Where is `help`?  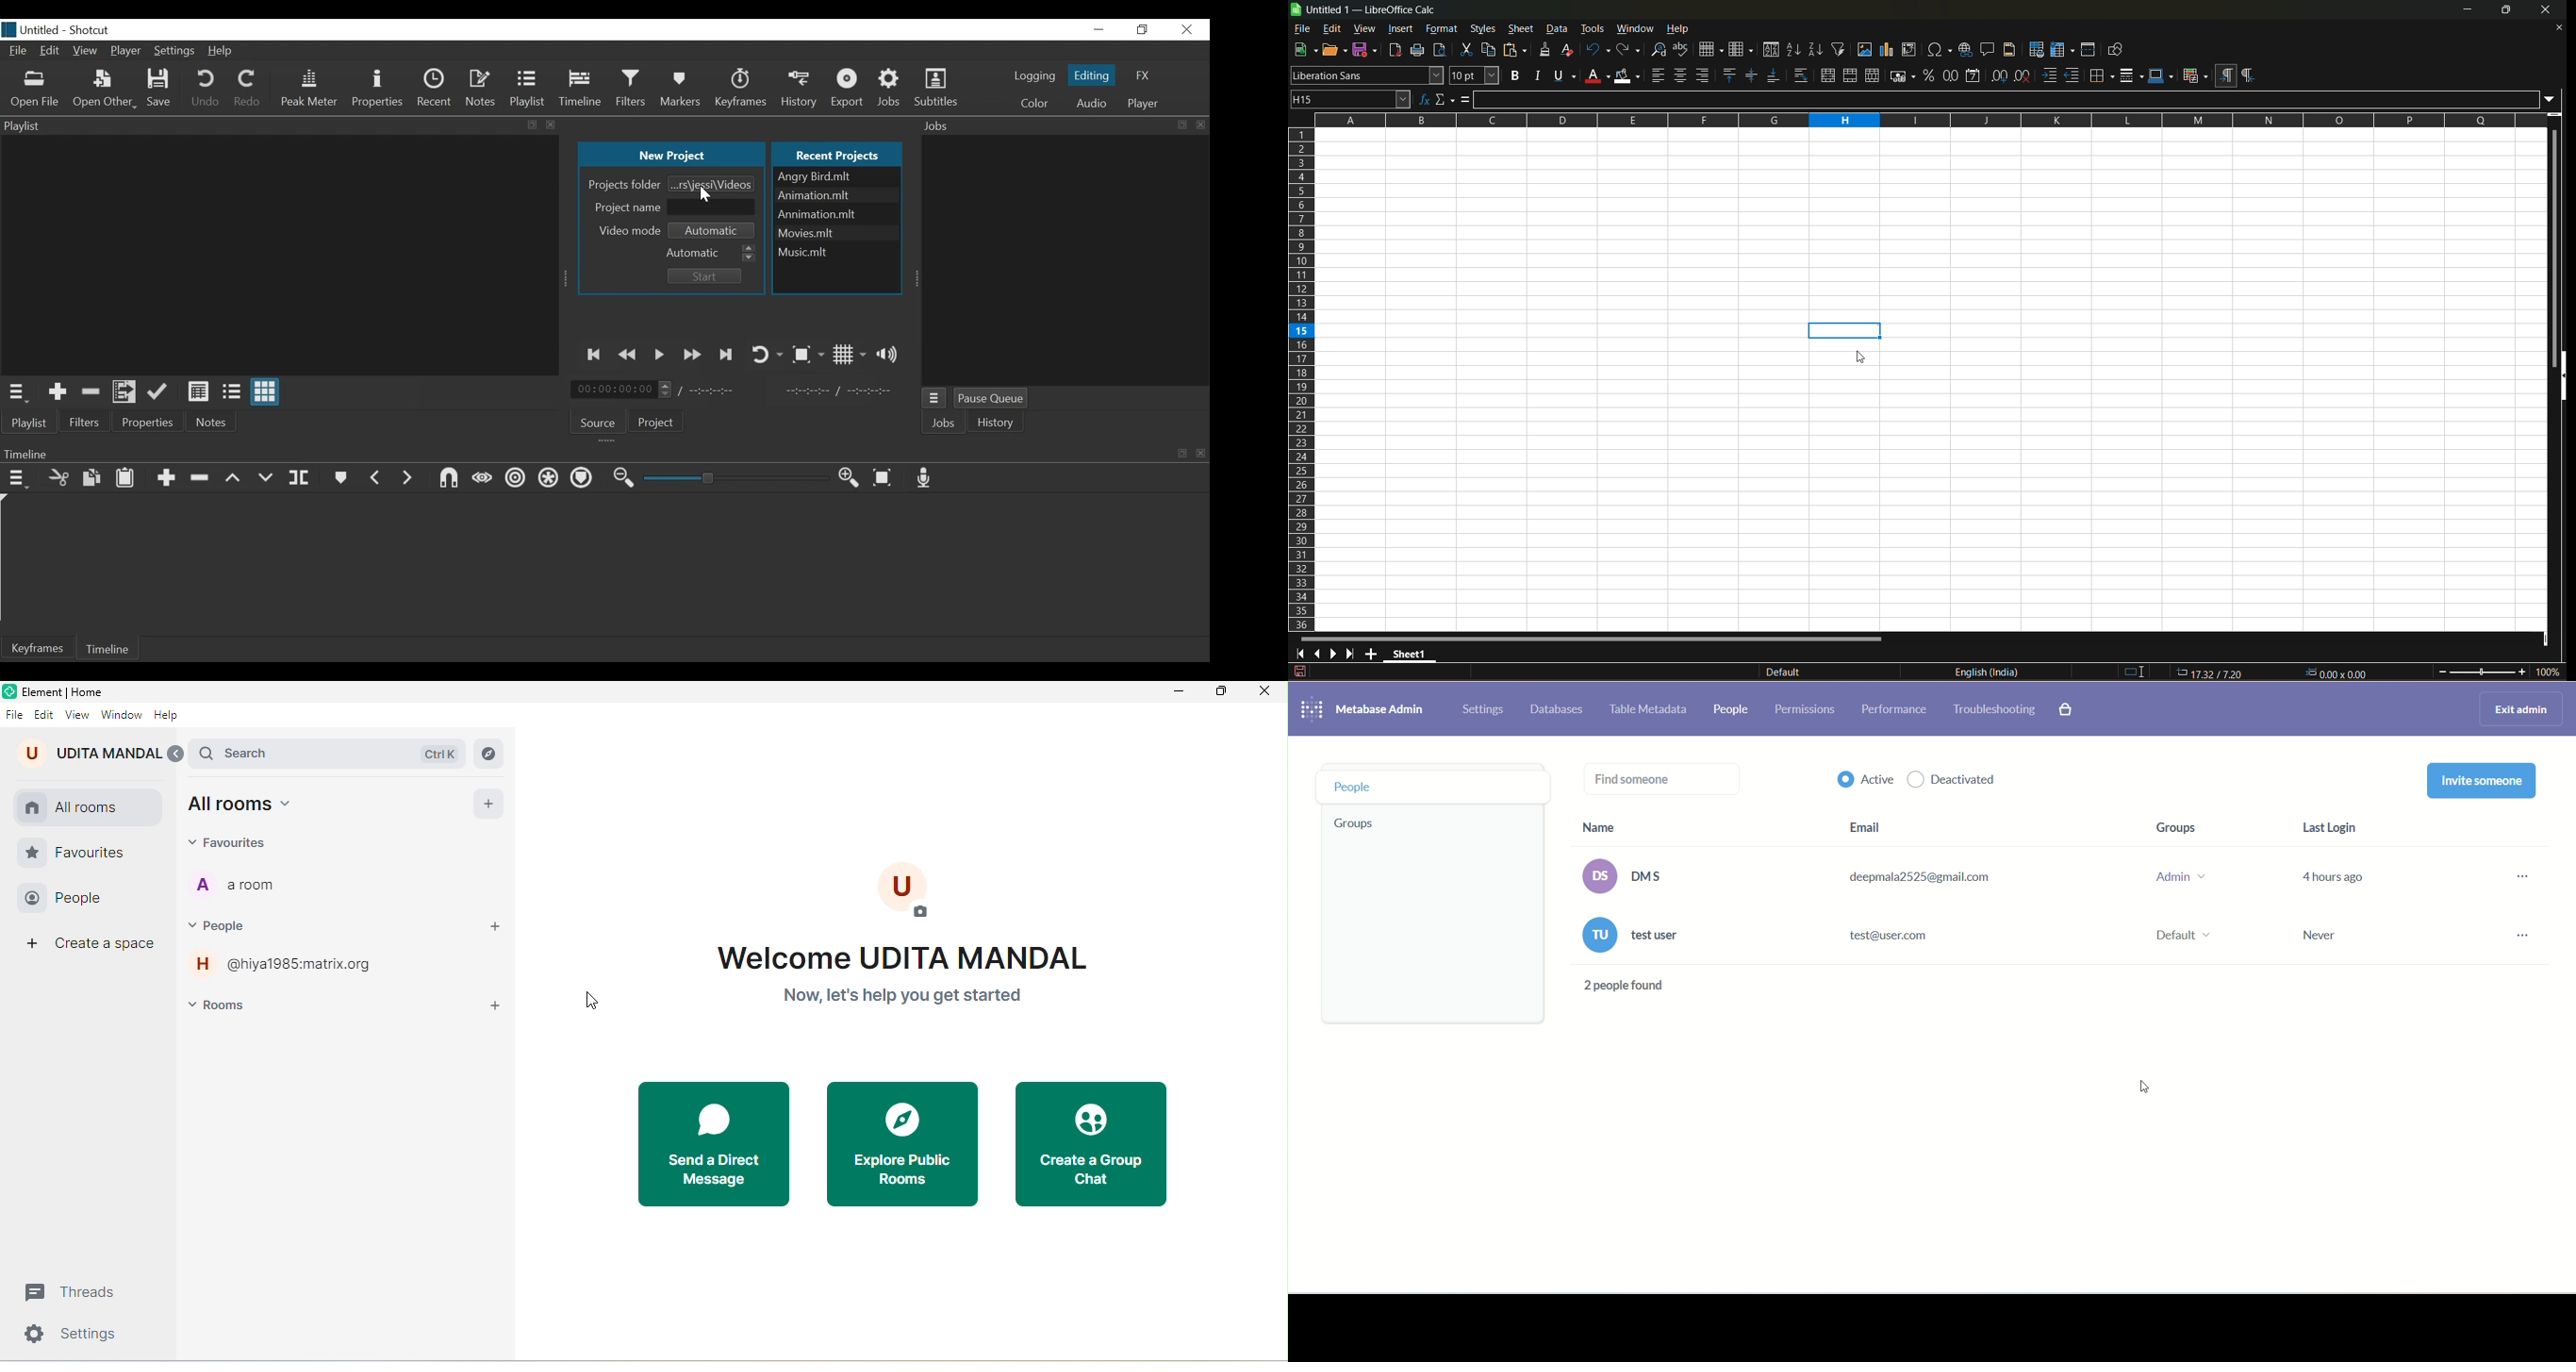
help is located at coordinates (168, 716).